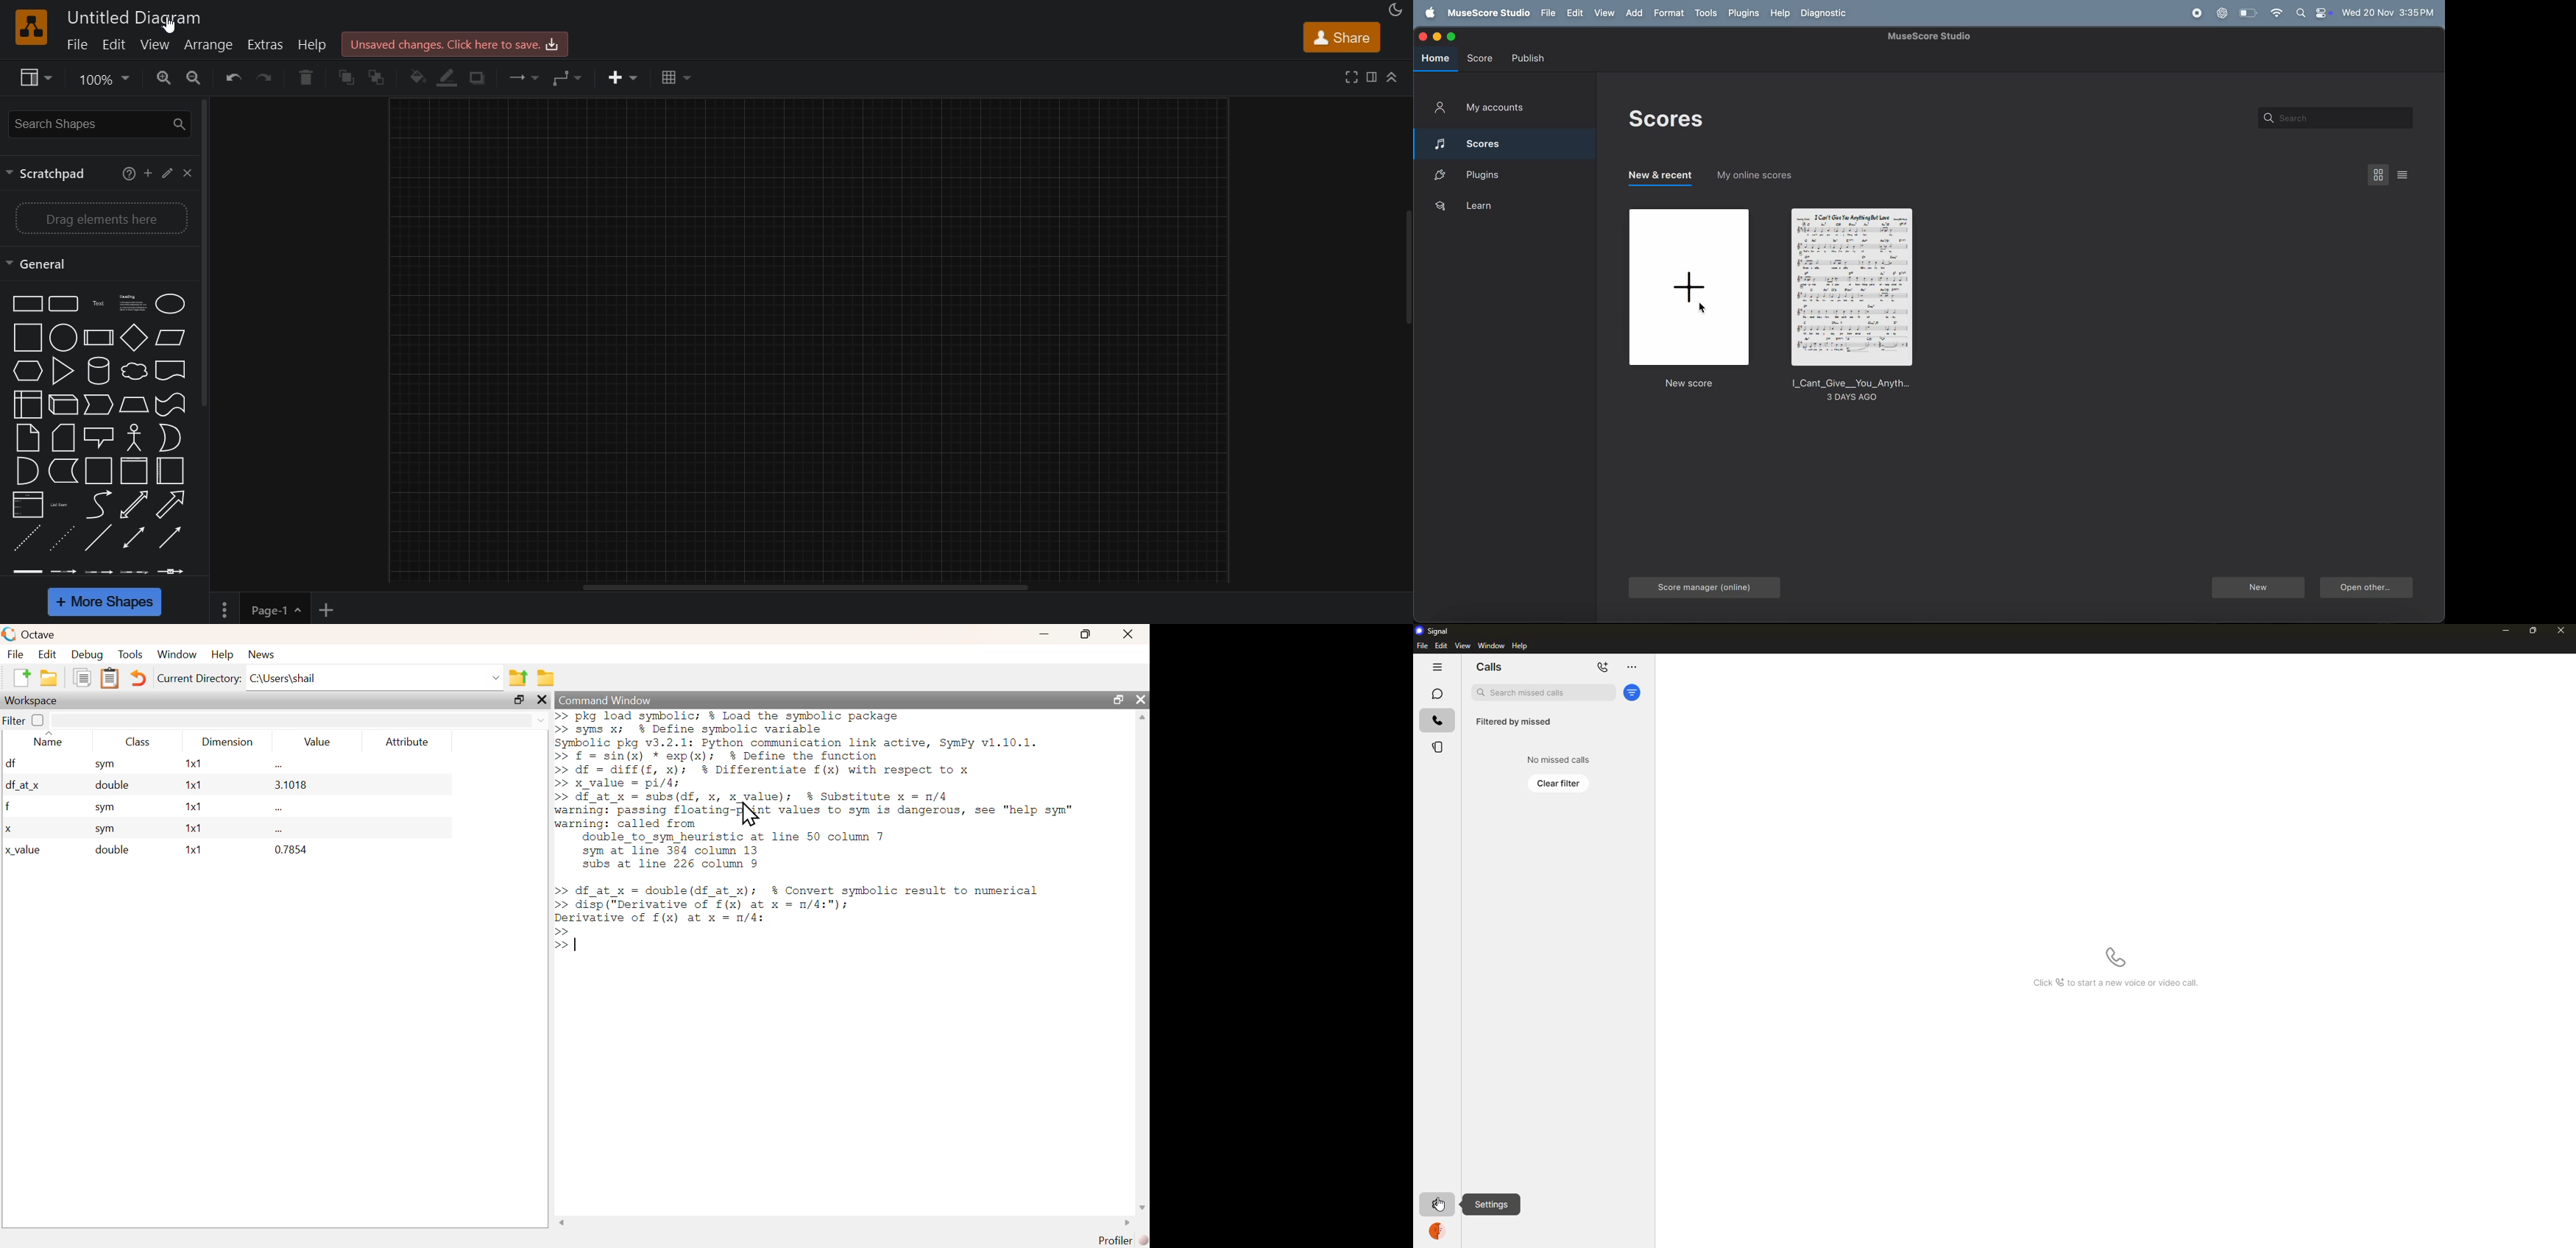 Image resolution: width=2576 pixels, height=1260 pixels. I want to click on shadow, so click(482, 78).